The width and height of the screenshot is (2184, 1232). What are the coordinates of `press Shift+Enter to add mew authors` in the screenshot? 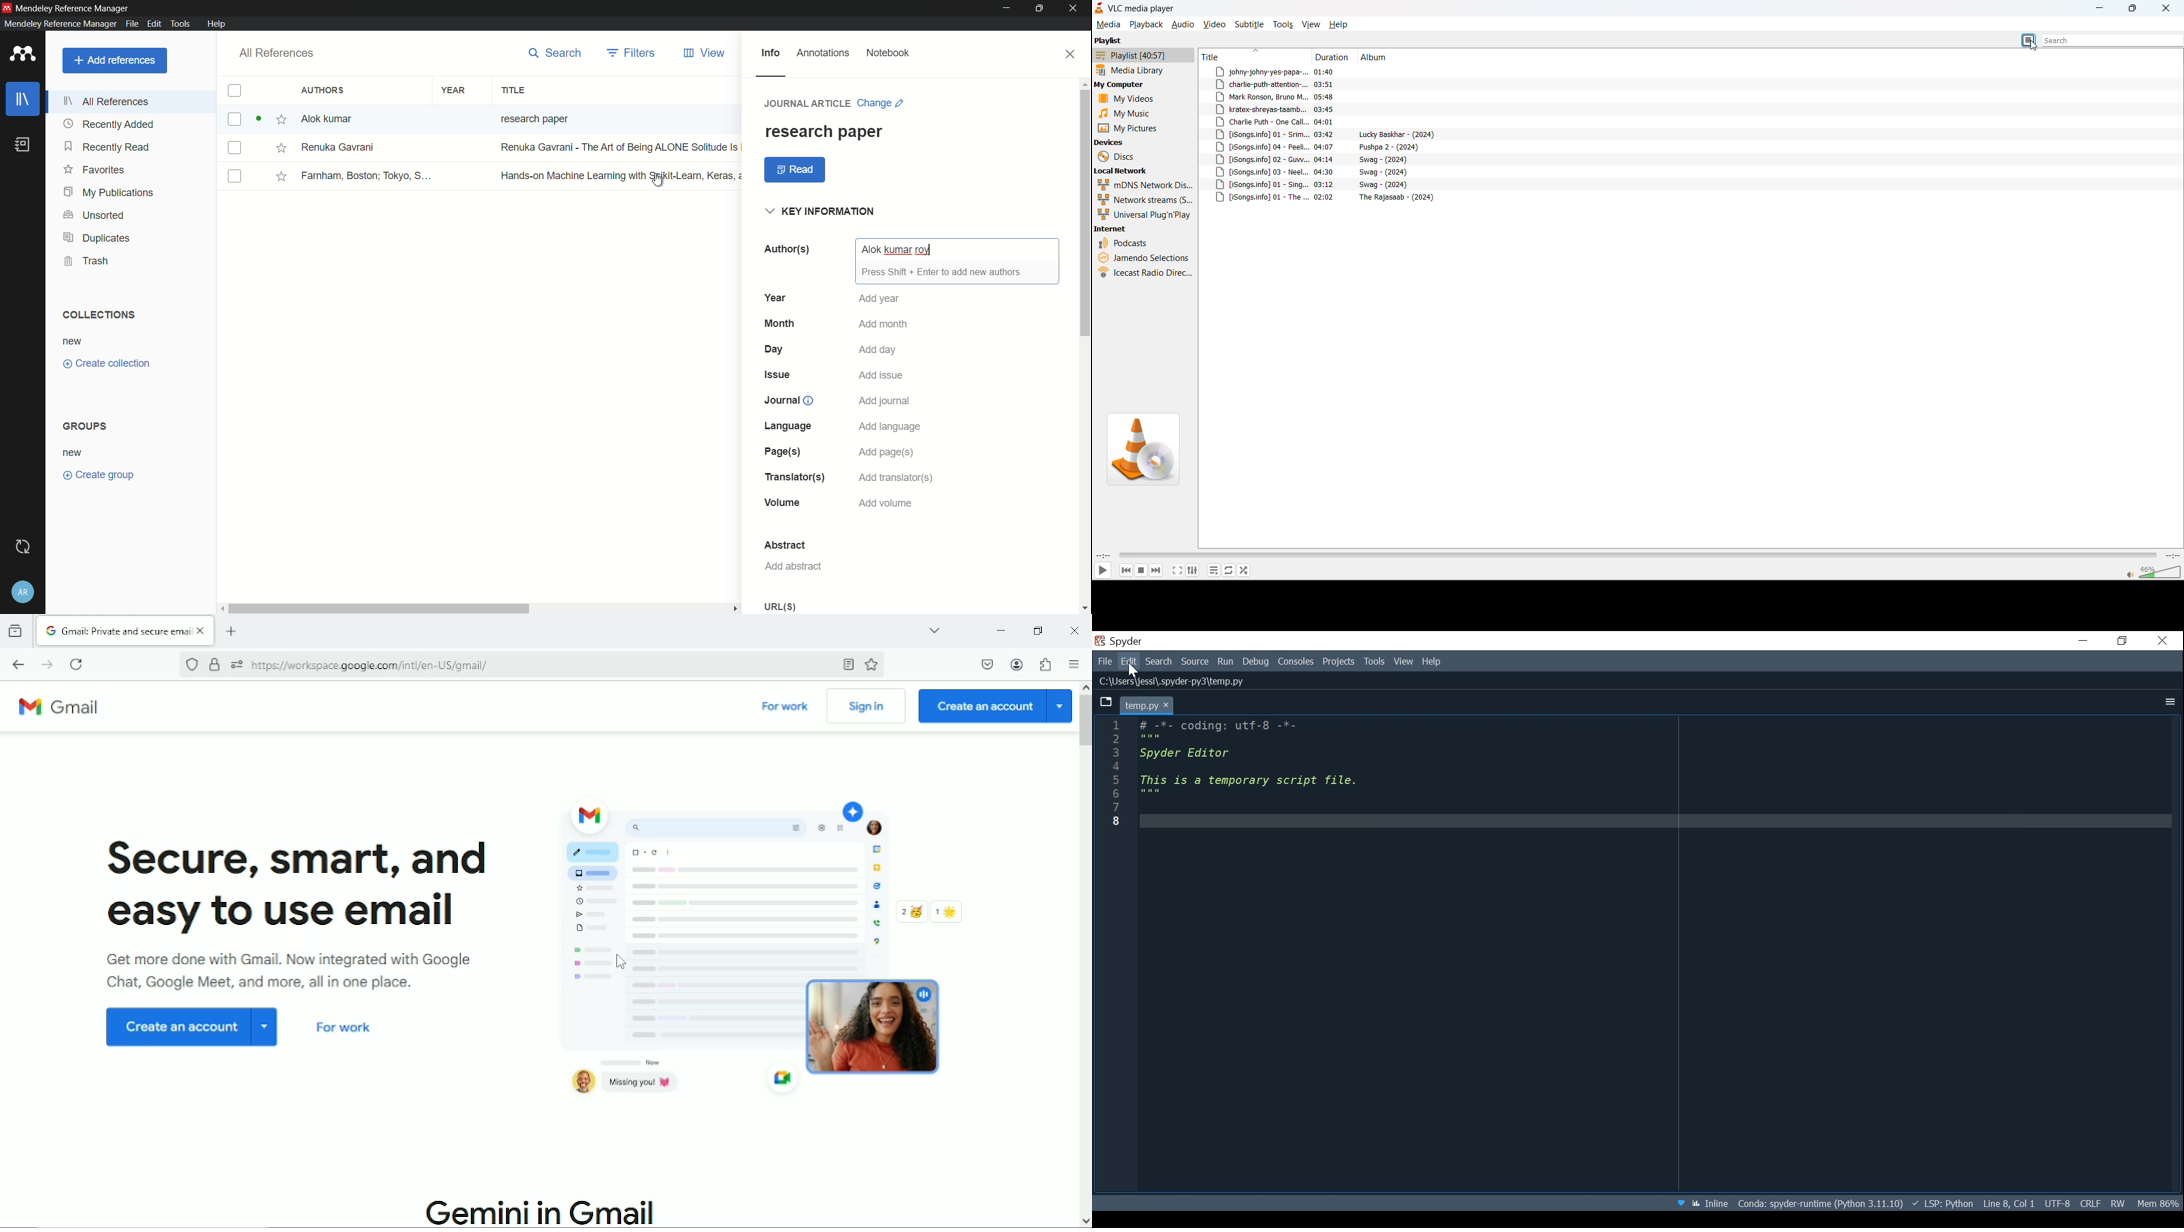 It's located at (942, 272).